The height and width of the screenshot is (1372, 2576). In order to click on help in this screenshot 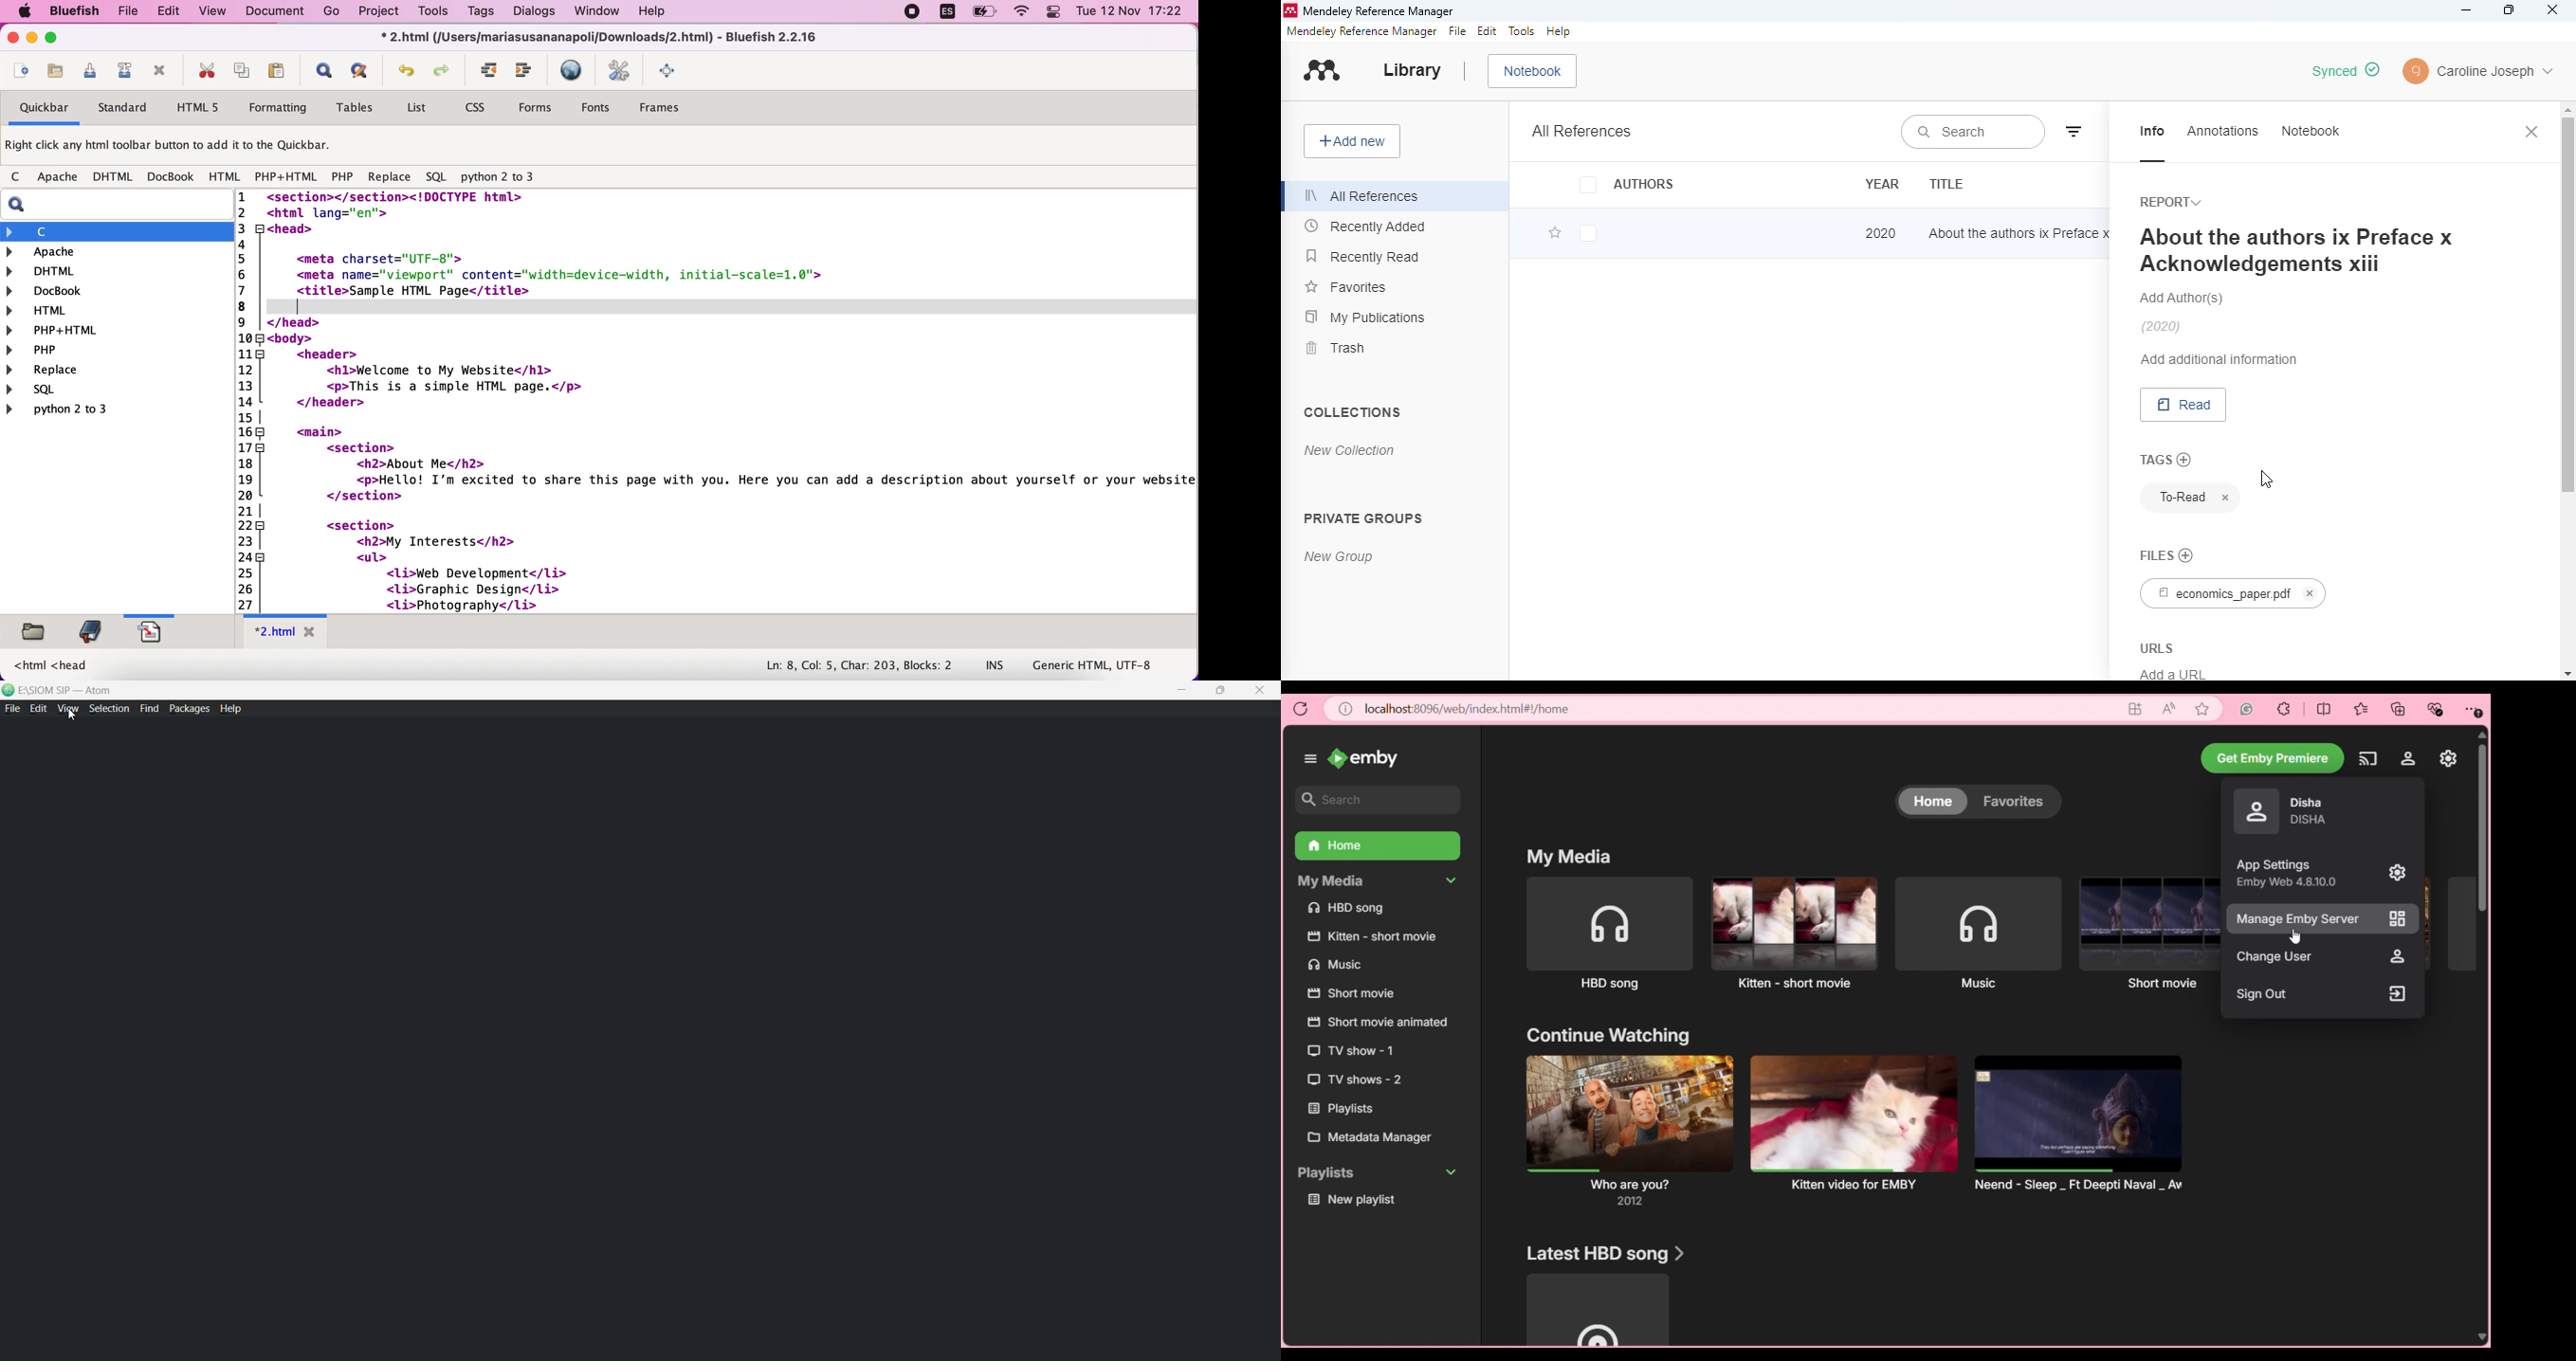, I will do `click(235, 710)`.